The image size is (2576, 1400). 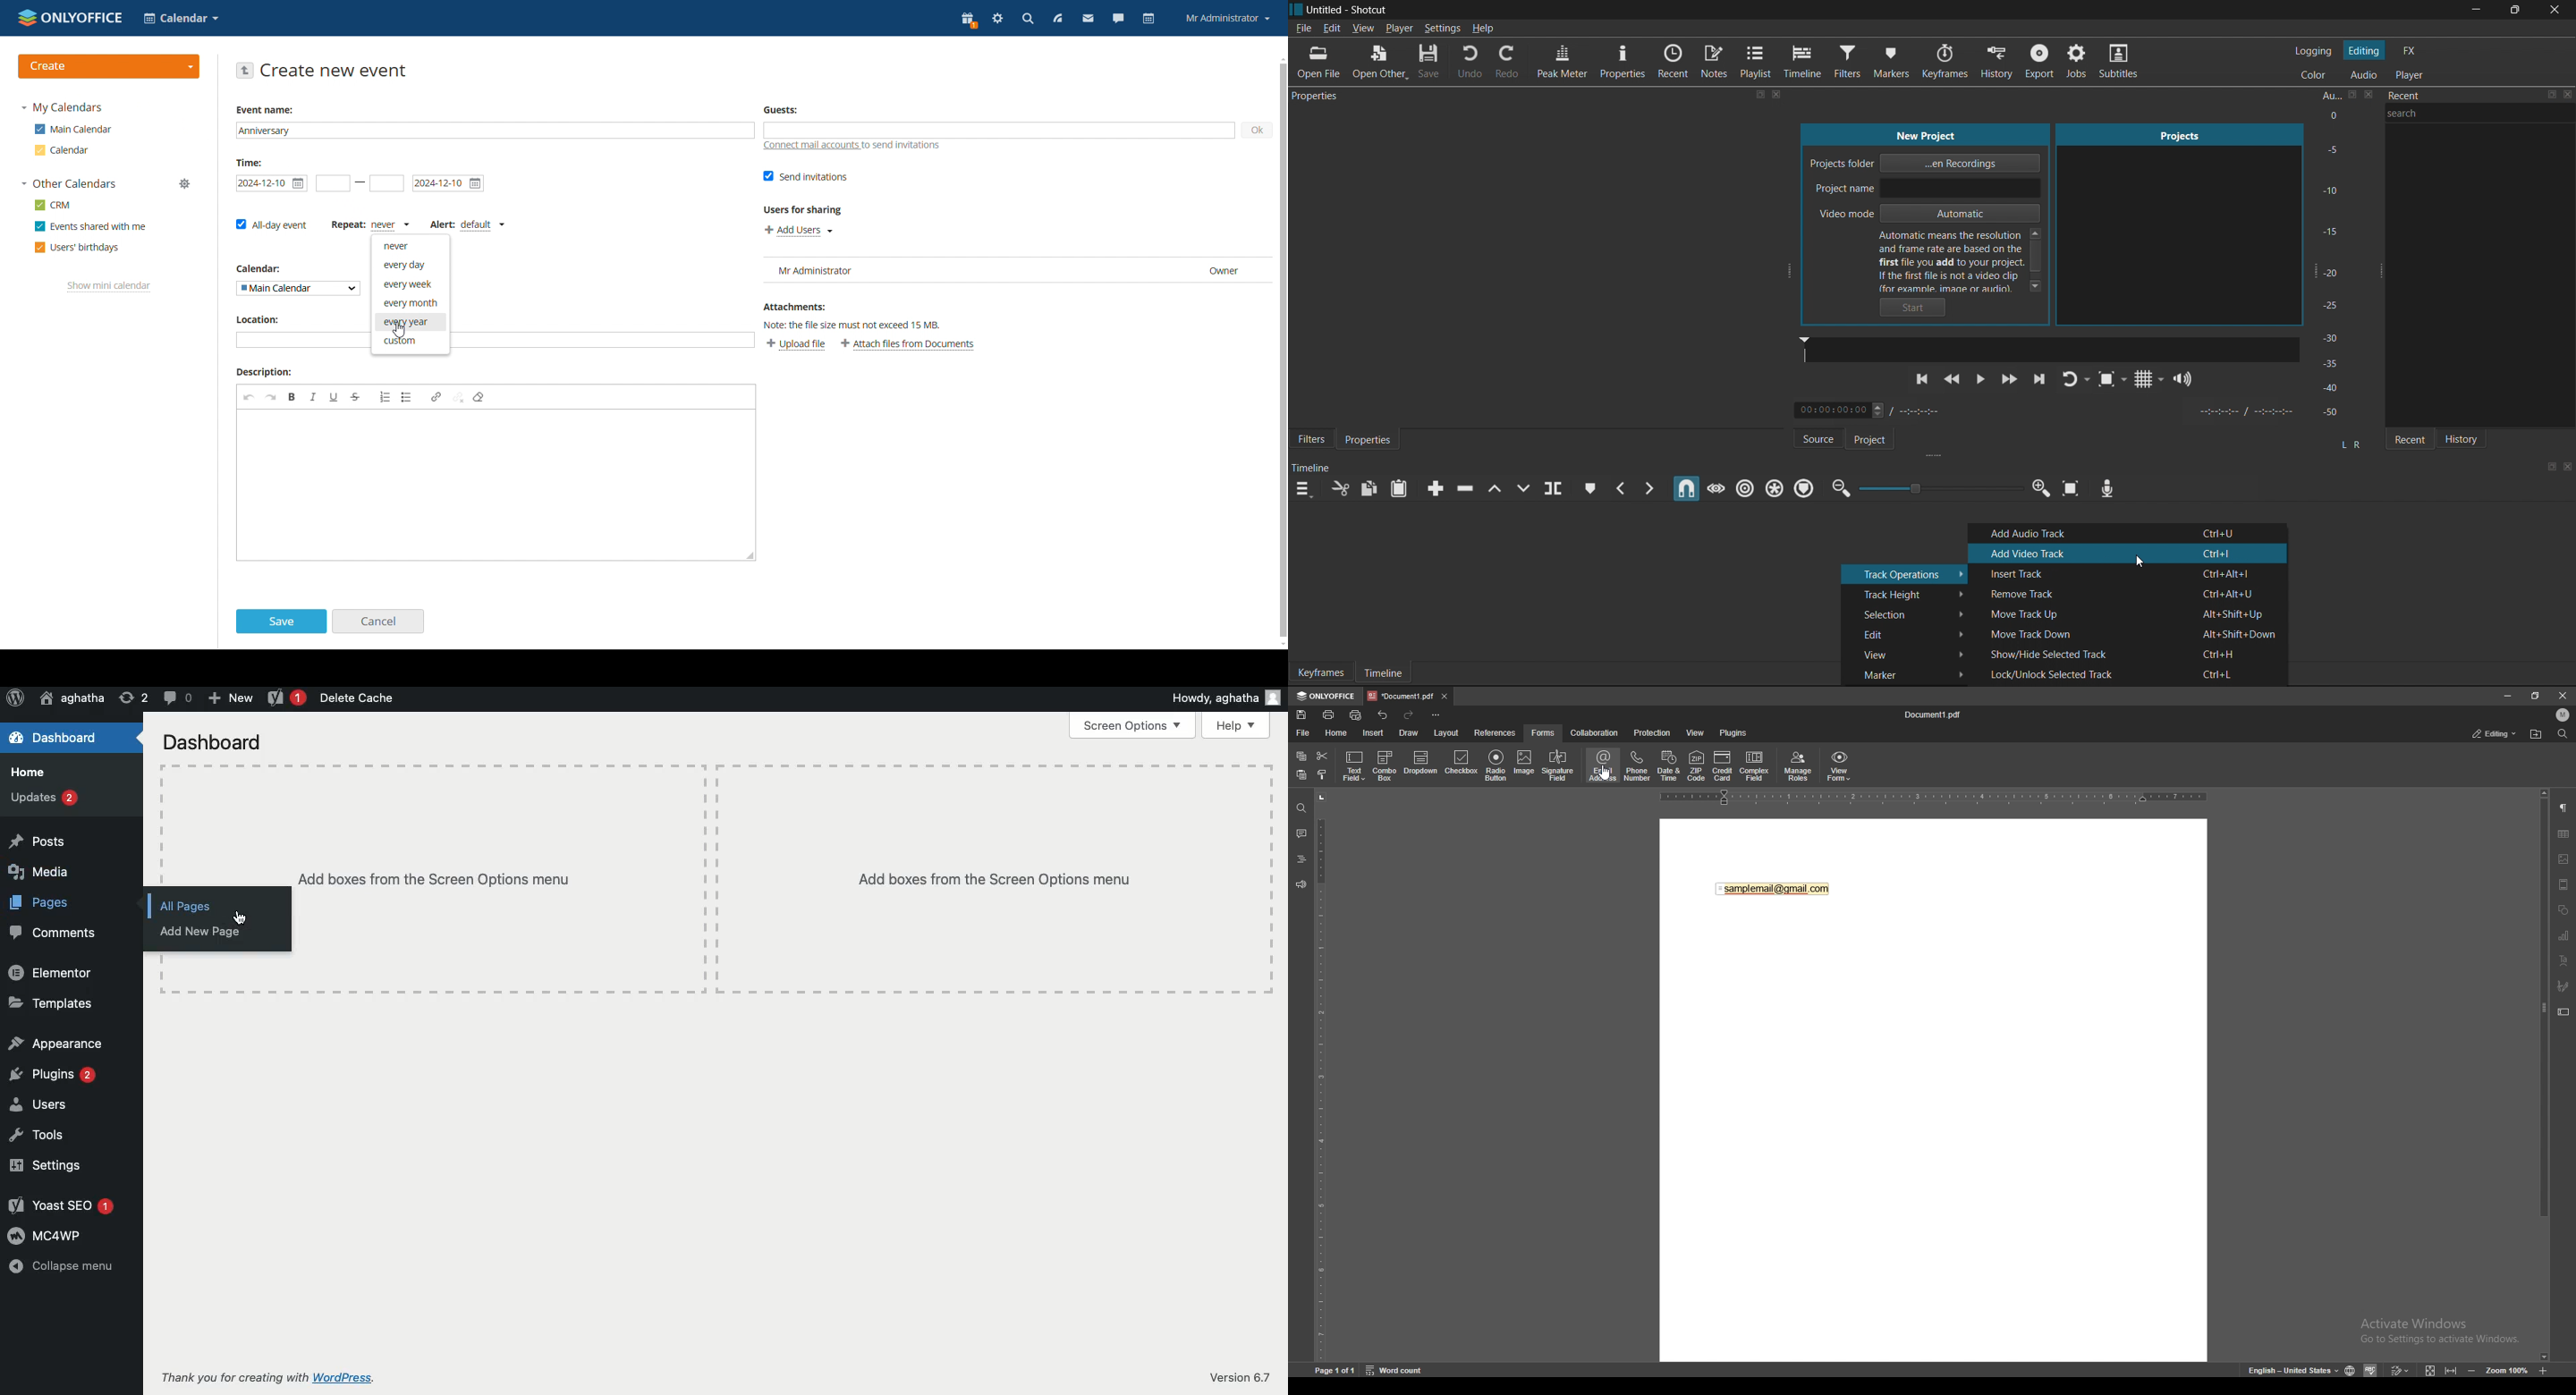 I want to click on find, so click(x=2562, y=733).